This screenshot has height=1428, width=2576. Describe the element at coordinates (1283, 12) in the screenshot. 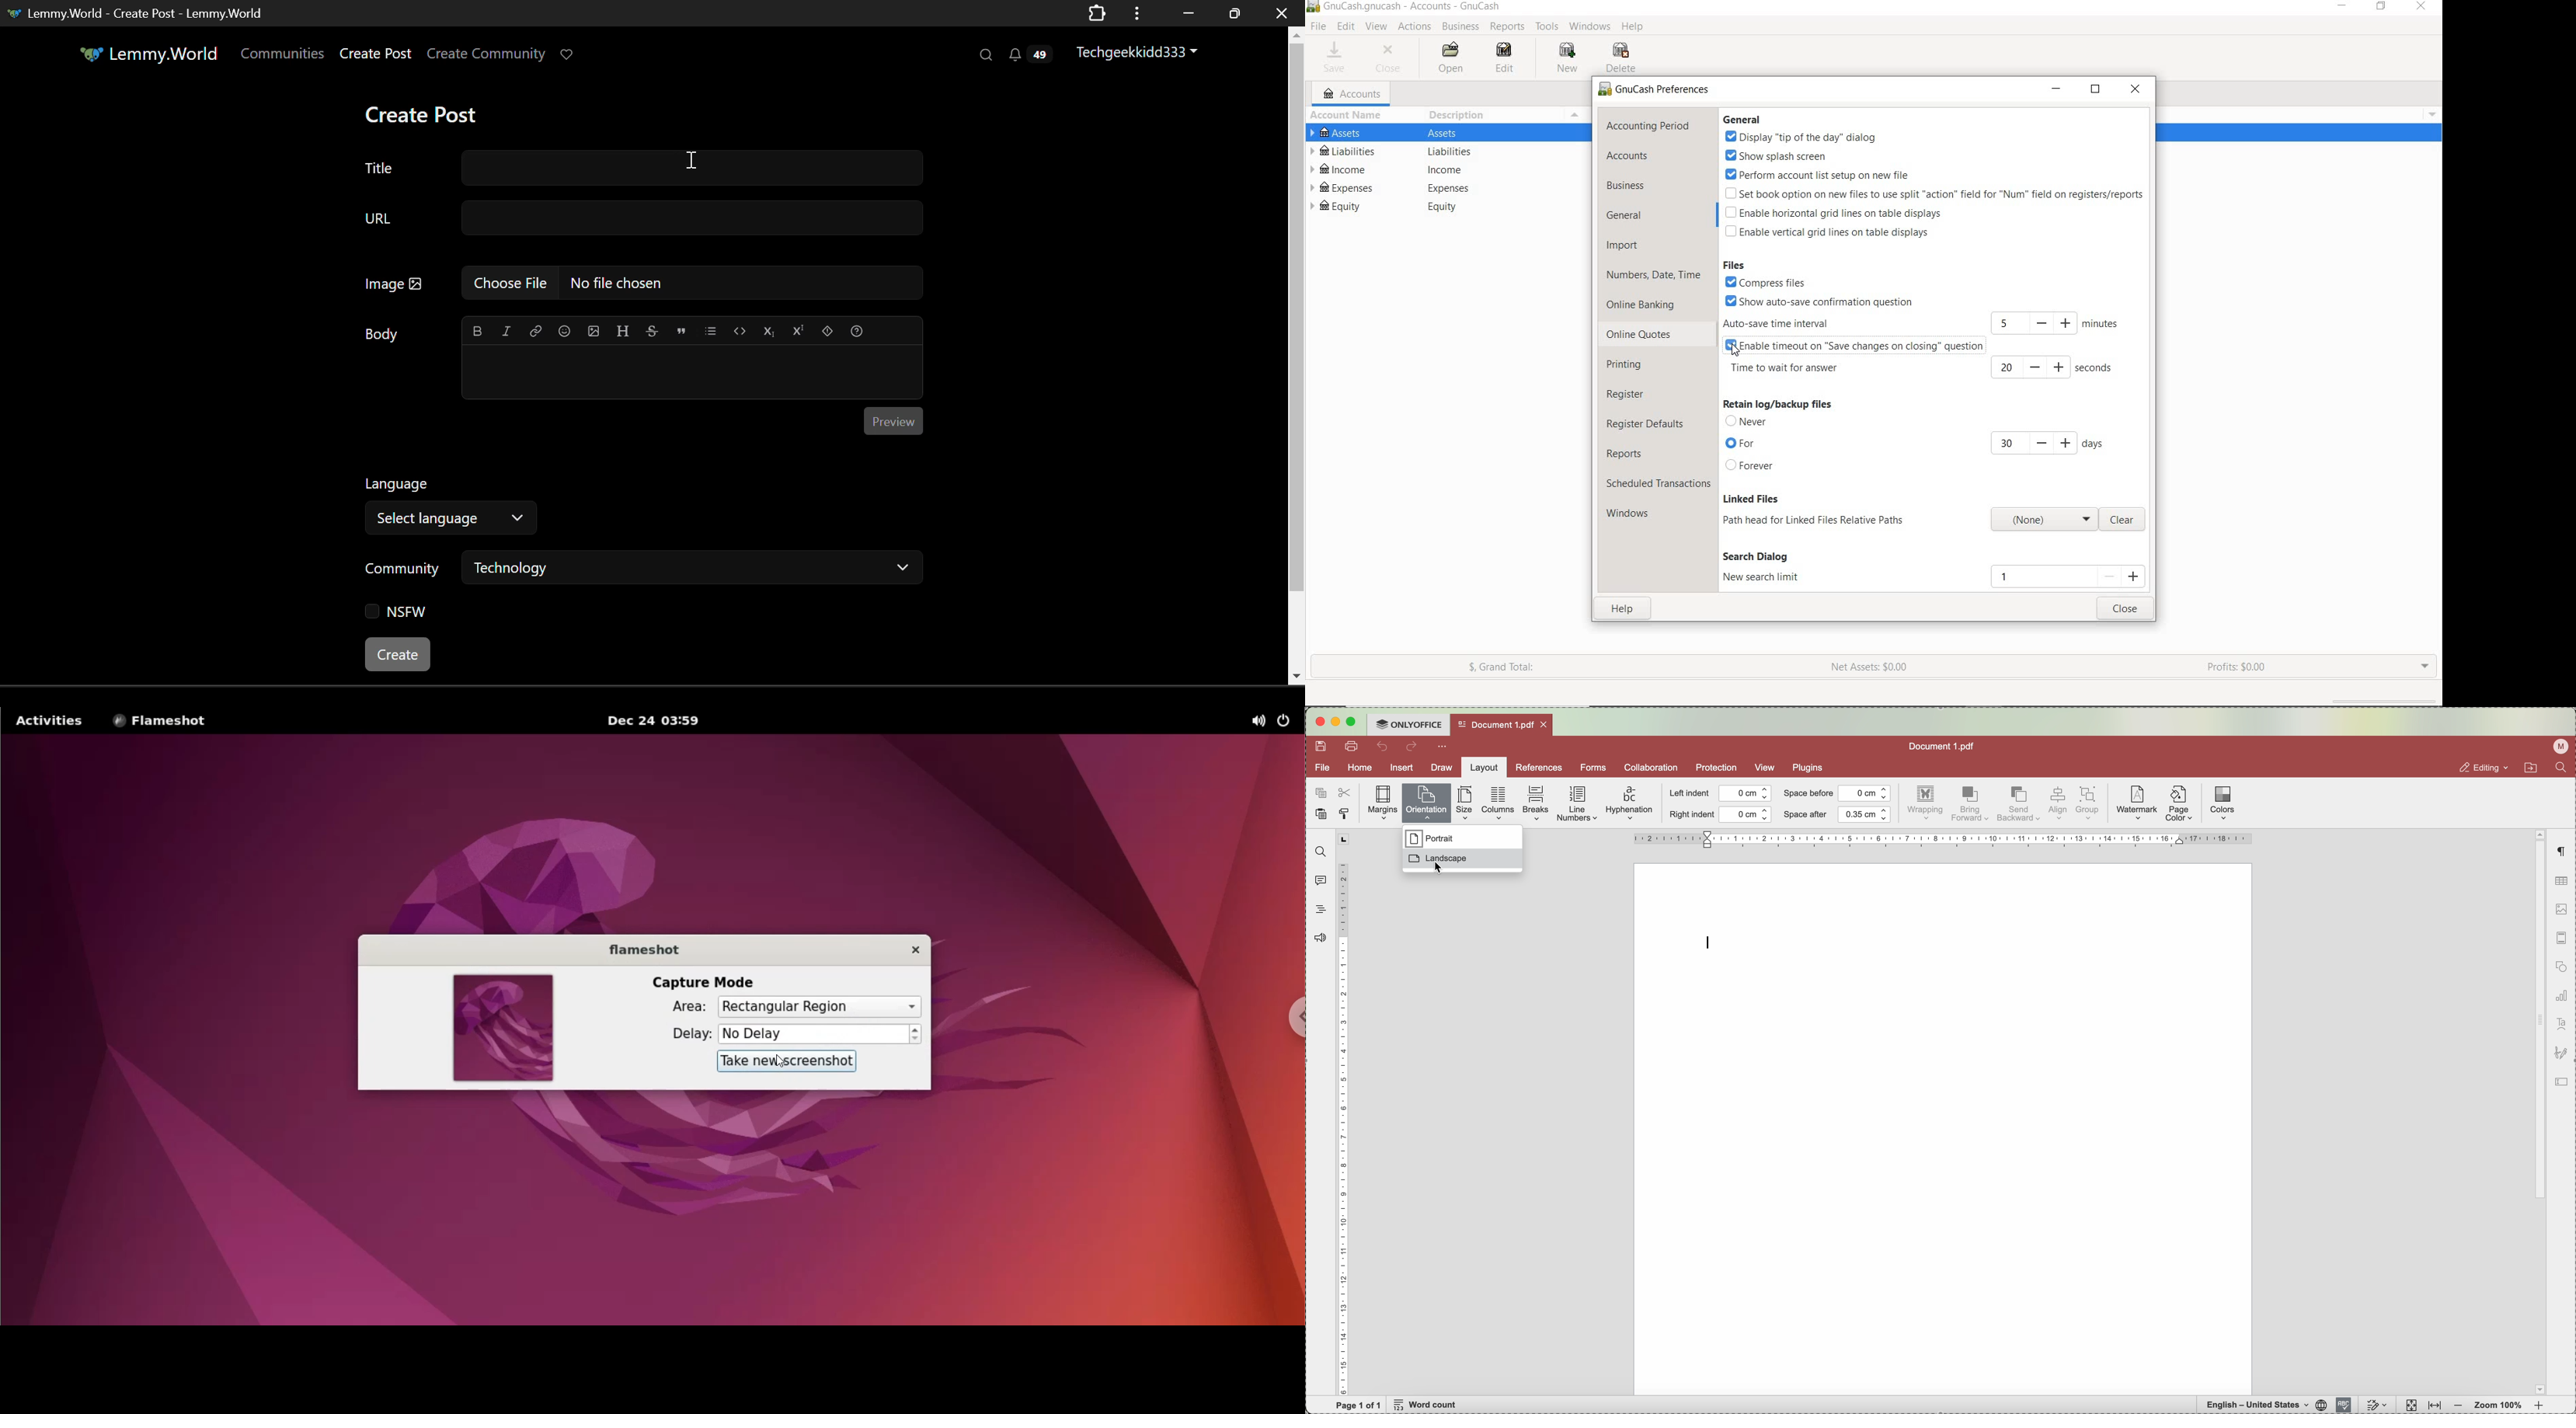

I see `Close Window` at that location.